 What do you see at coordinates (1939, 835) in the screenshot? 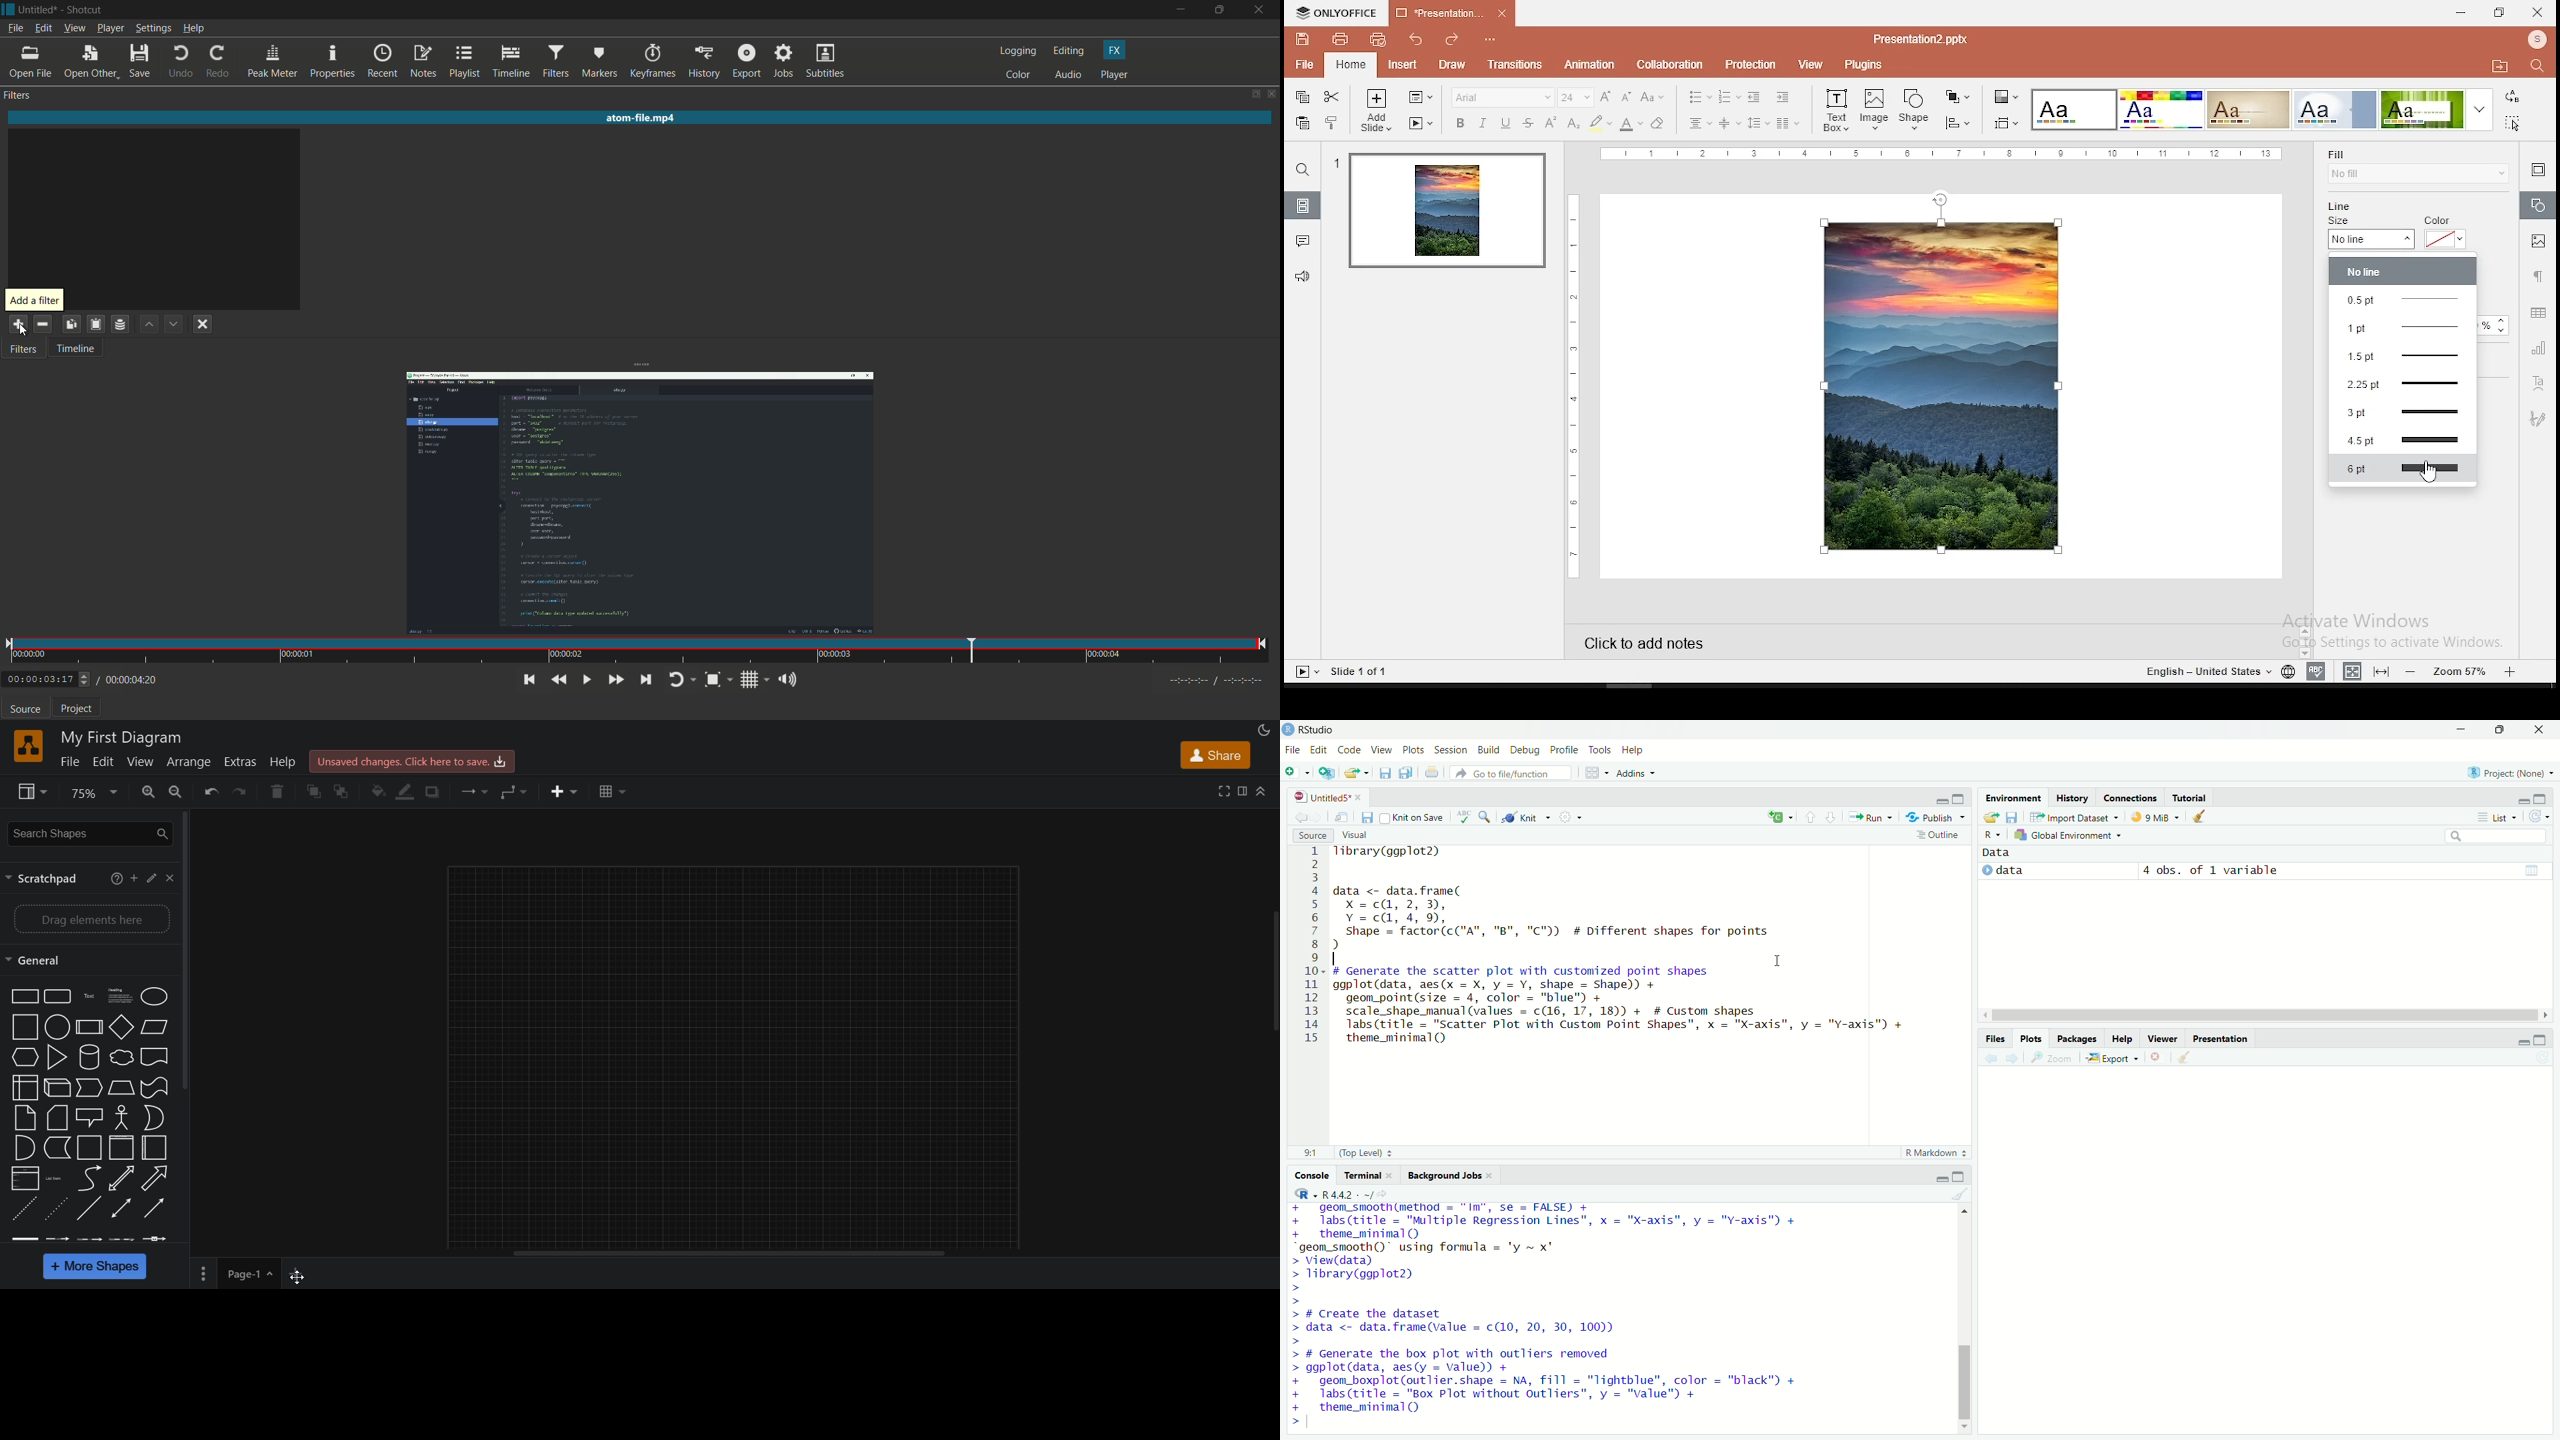
I see `Outline` at bounding box center [1939, 835].